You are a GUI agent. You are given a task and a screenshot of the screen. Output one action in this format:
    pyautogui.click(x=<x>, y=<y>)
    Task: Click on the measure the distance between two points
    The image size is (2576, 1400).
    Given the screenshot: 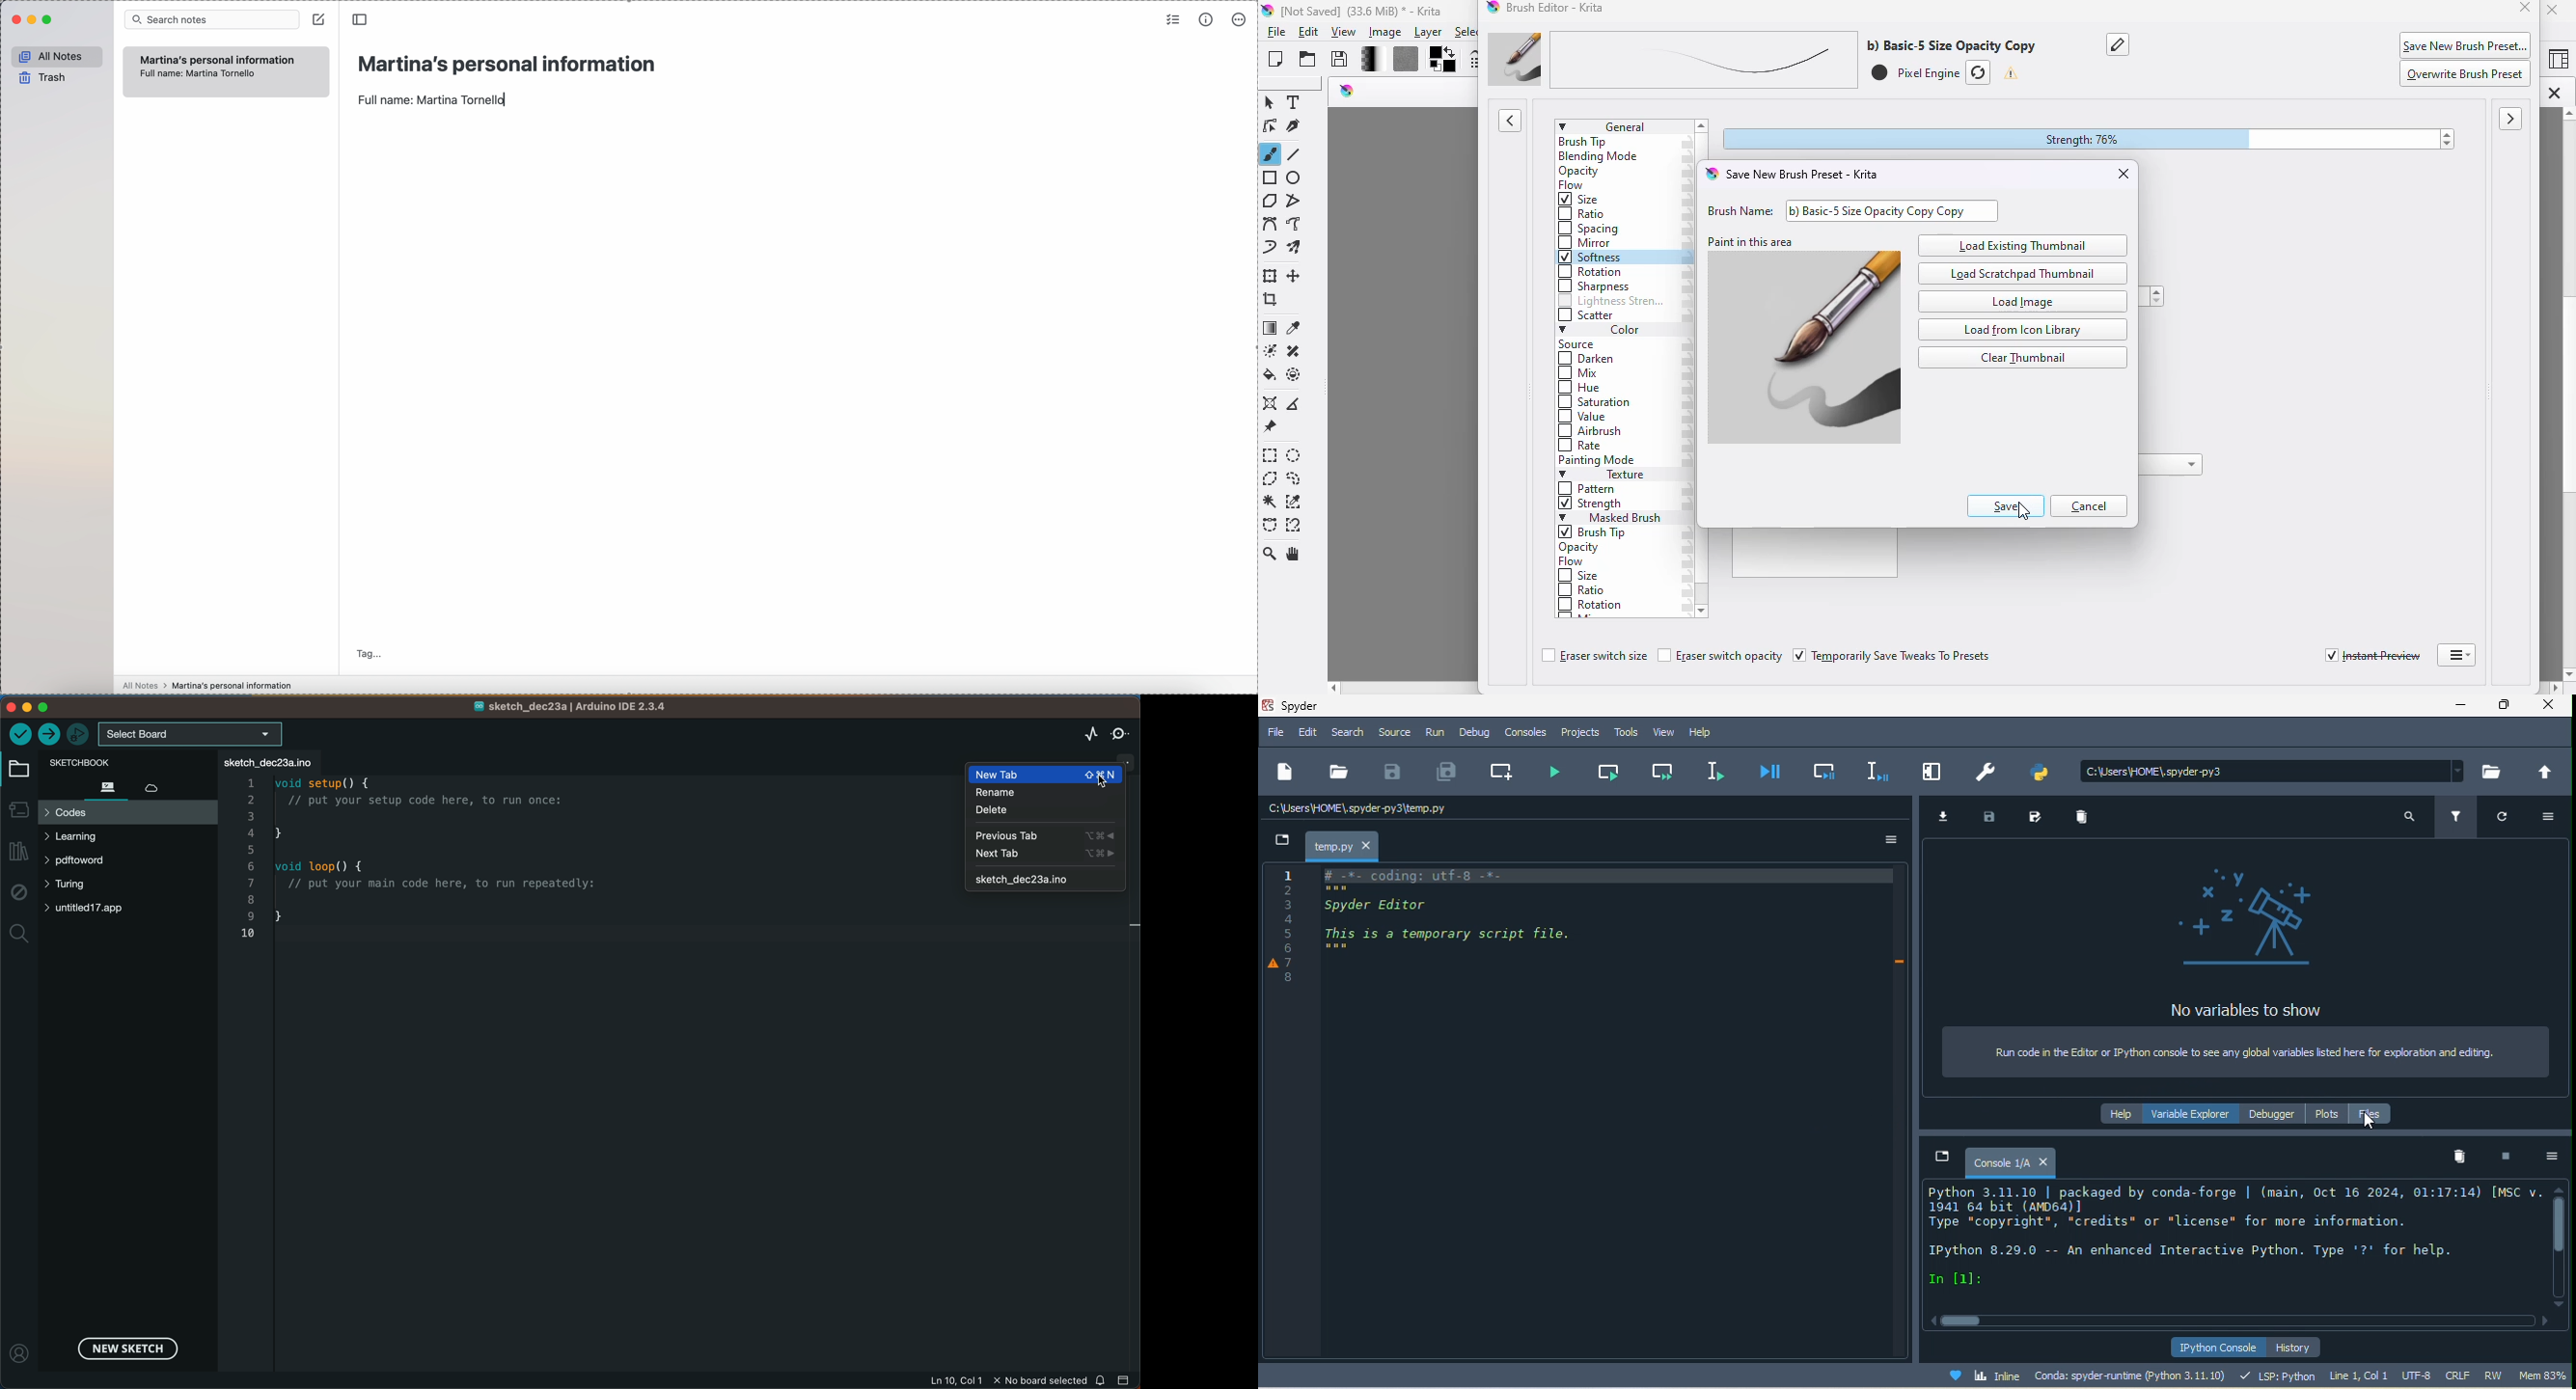 What is the action you would take?
    pyautogui.click(x=1297, y=402)
    